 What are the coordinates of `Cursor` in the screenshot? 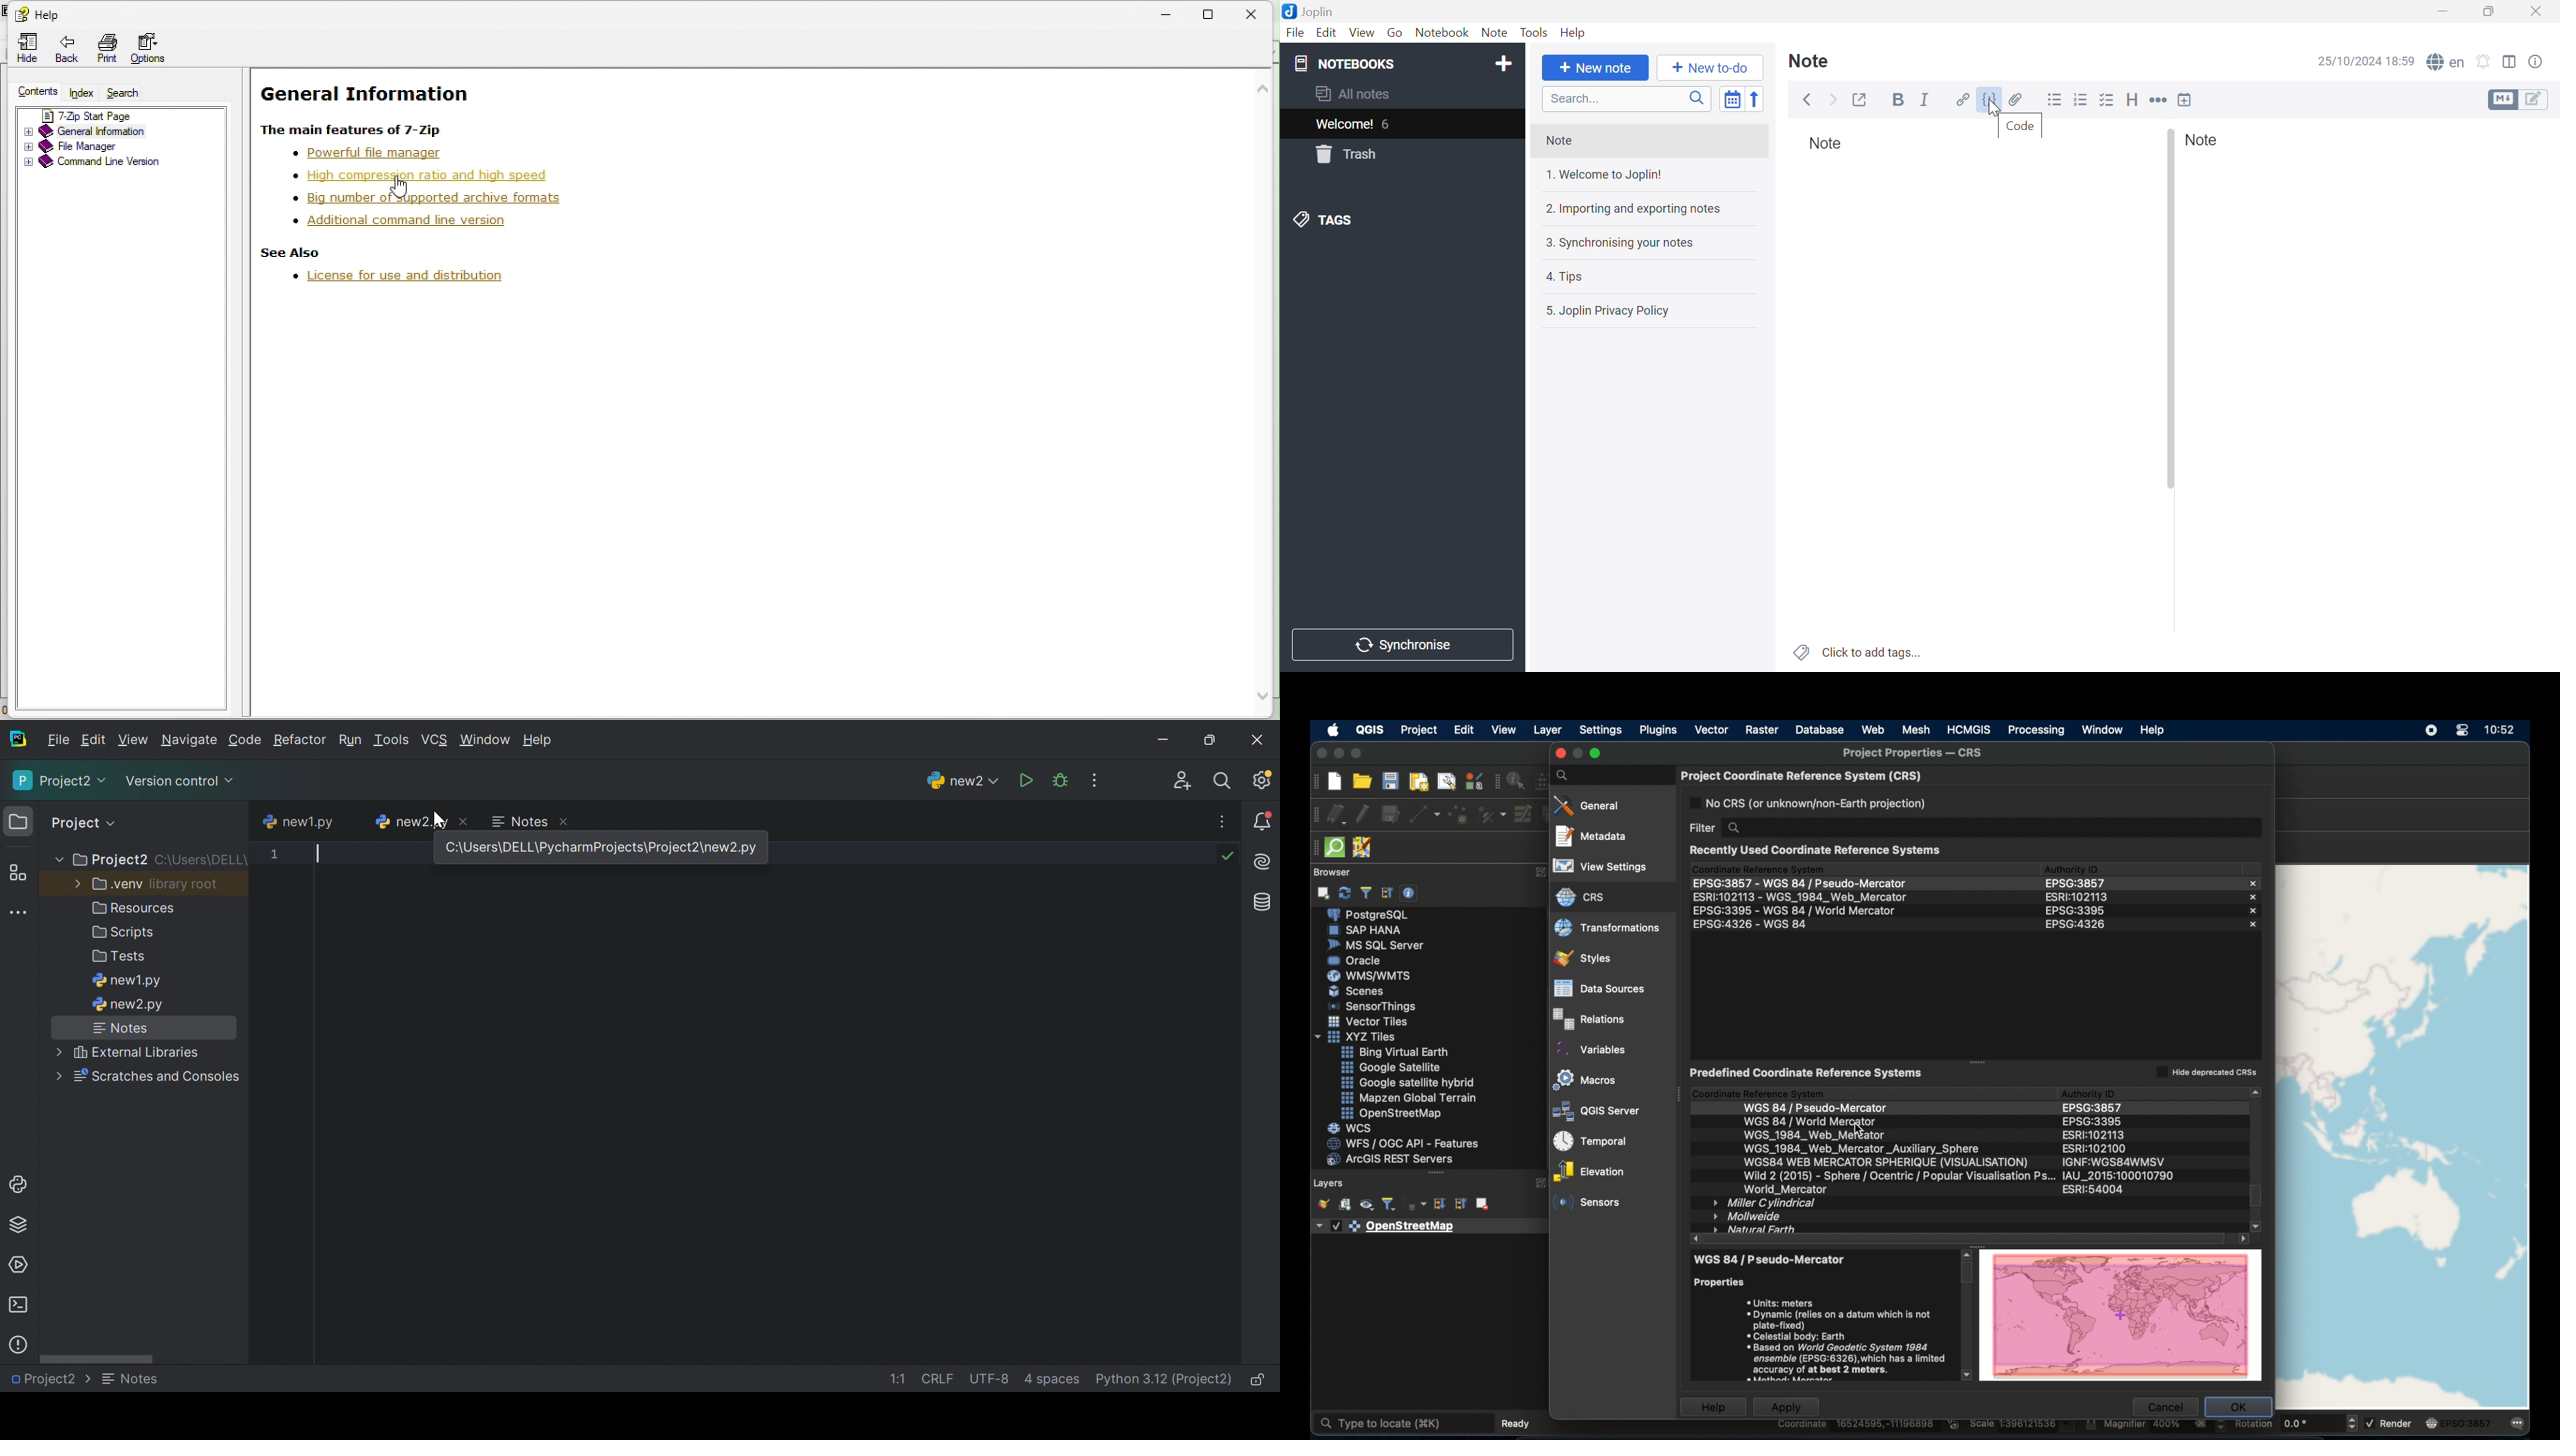 It's located at (439, 818).